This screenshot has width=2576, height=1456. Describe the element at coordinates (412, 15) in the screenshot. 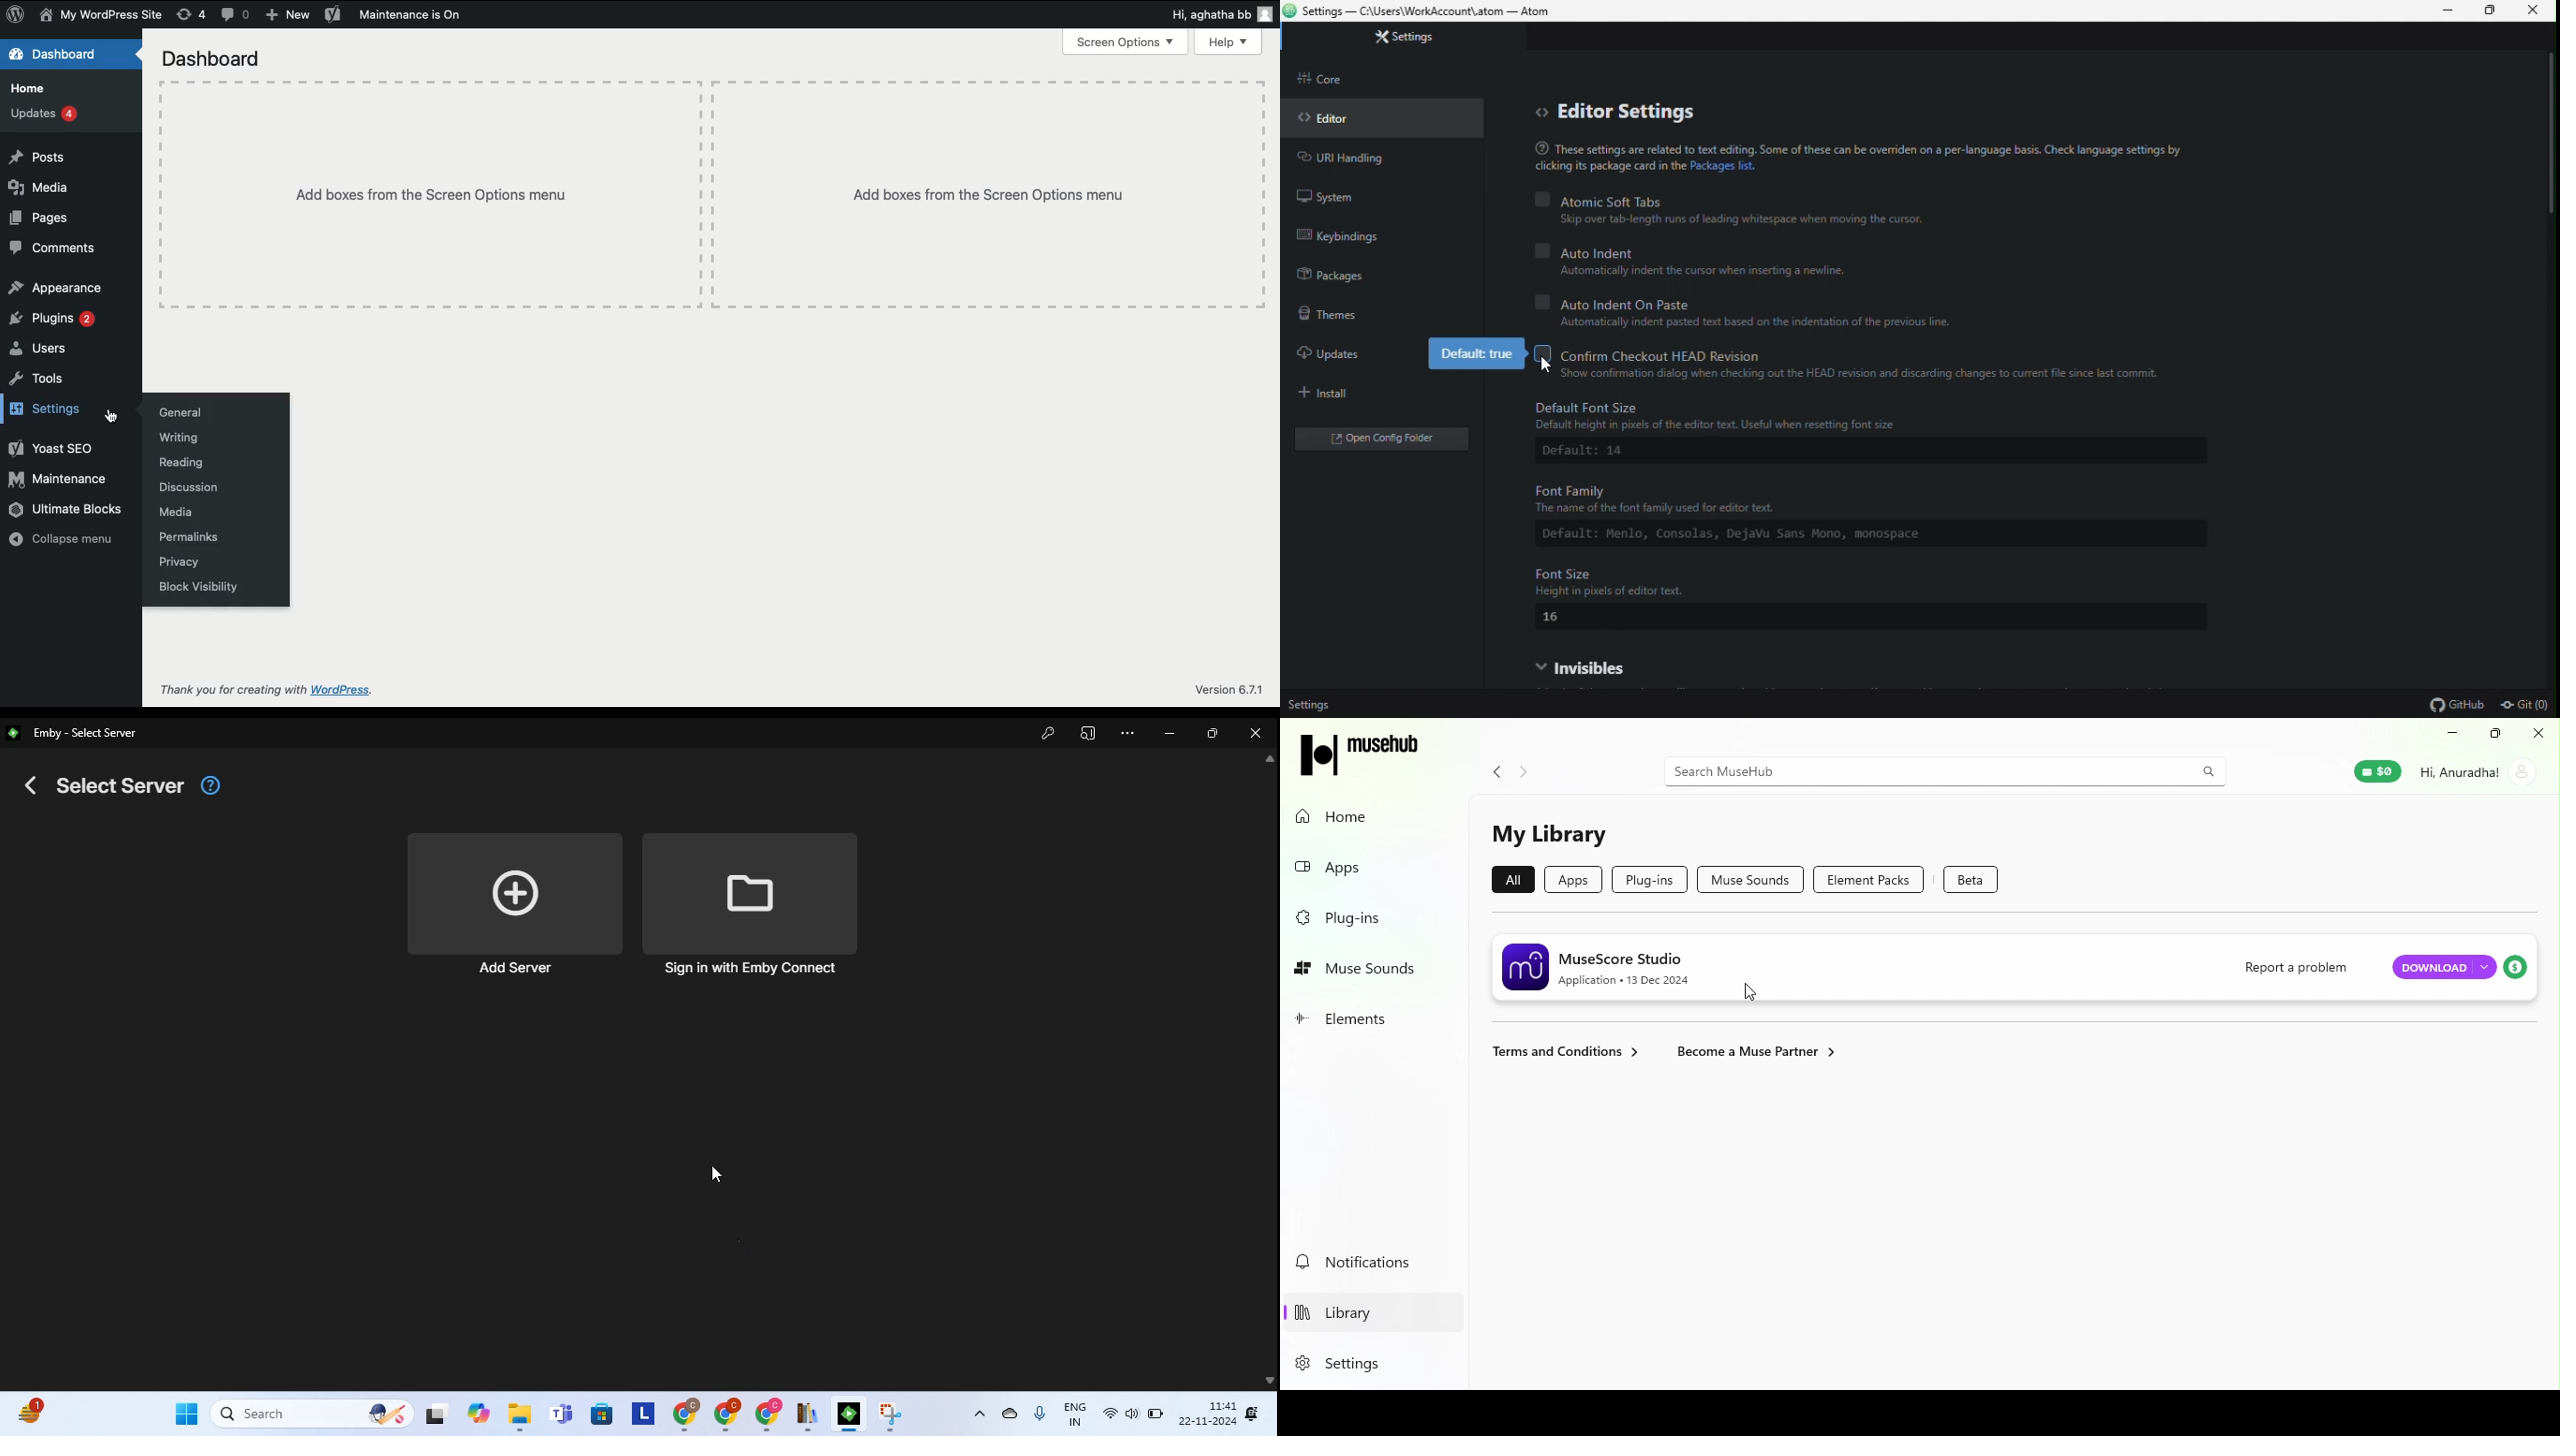

I see `maintenance is on` at that location.